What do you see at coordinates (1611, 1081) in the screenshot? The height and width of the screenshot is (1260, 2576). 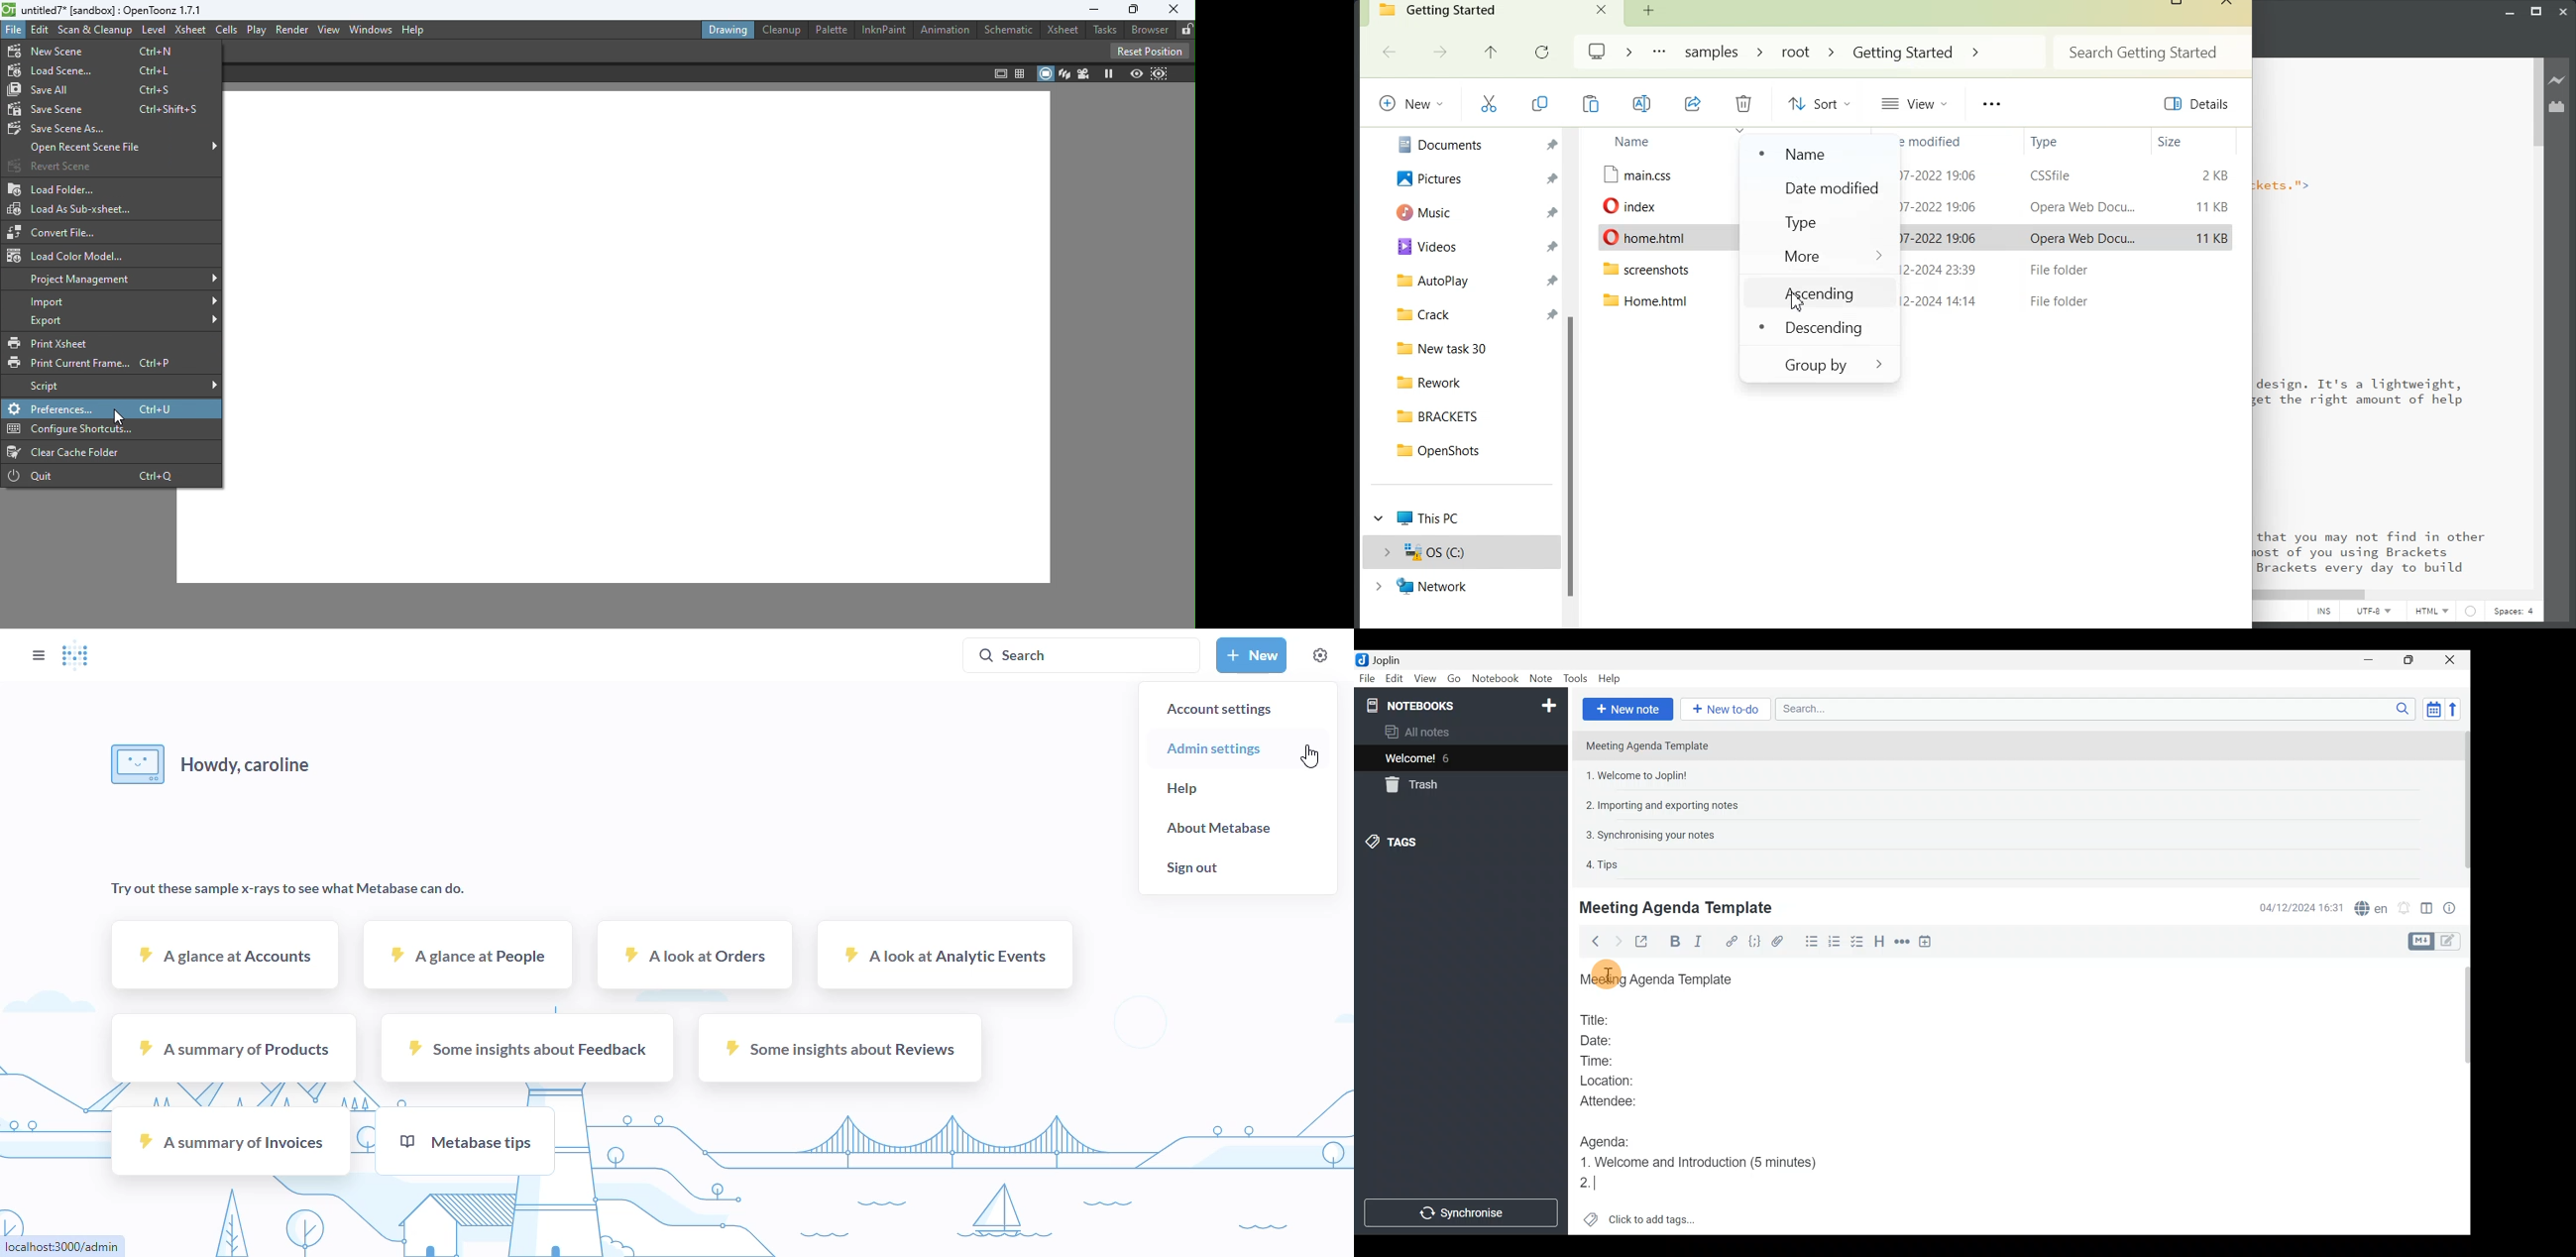 I see `Location:` at bounding box center [1611, 1081].